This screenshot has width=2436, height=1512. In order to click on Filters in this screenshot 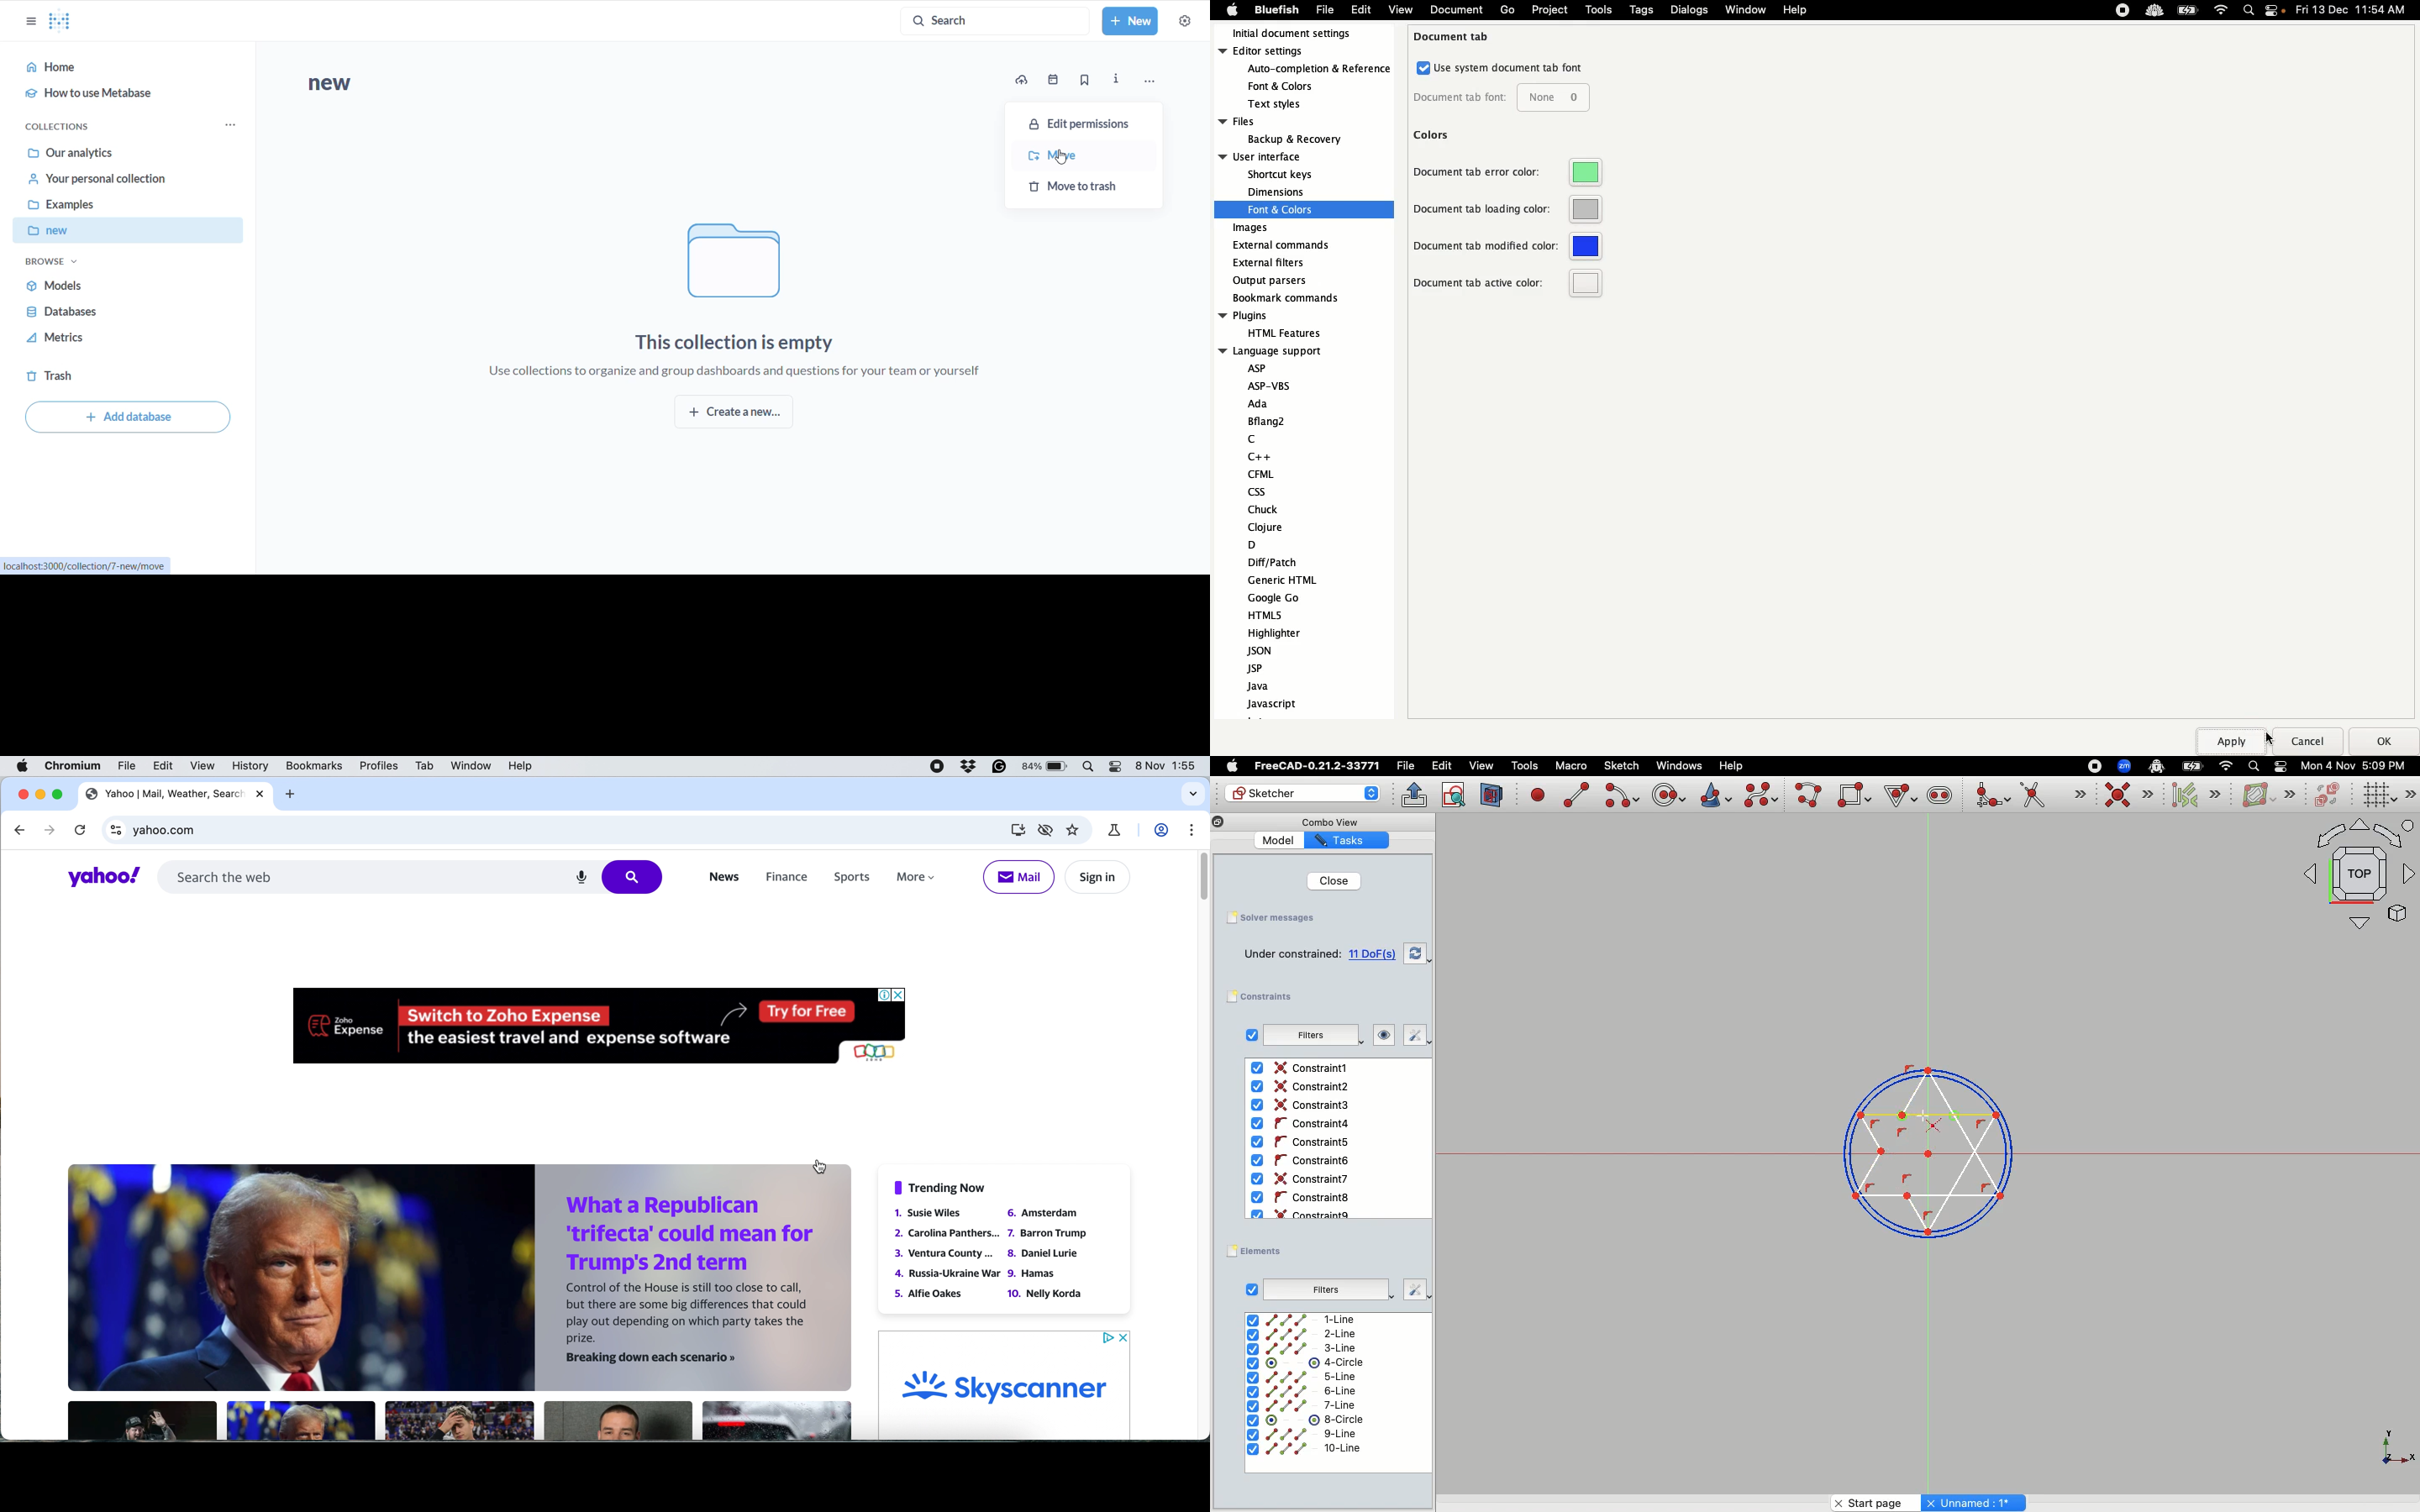, I will do `click(1326, 1288)`.